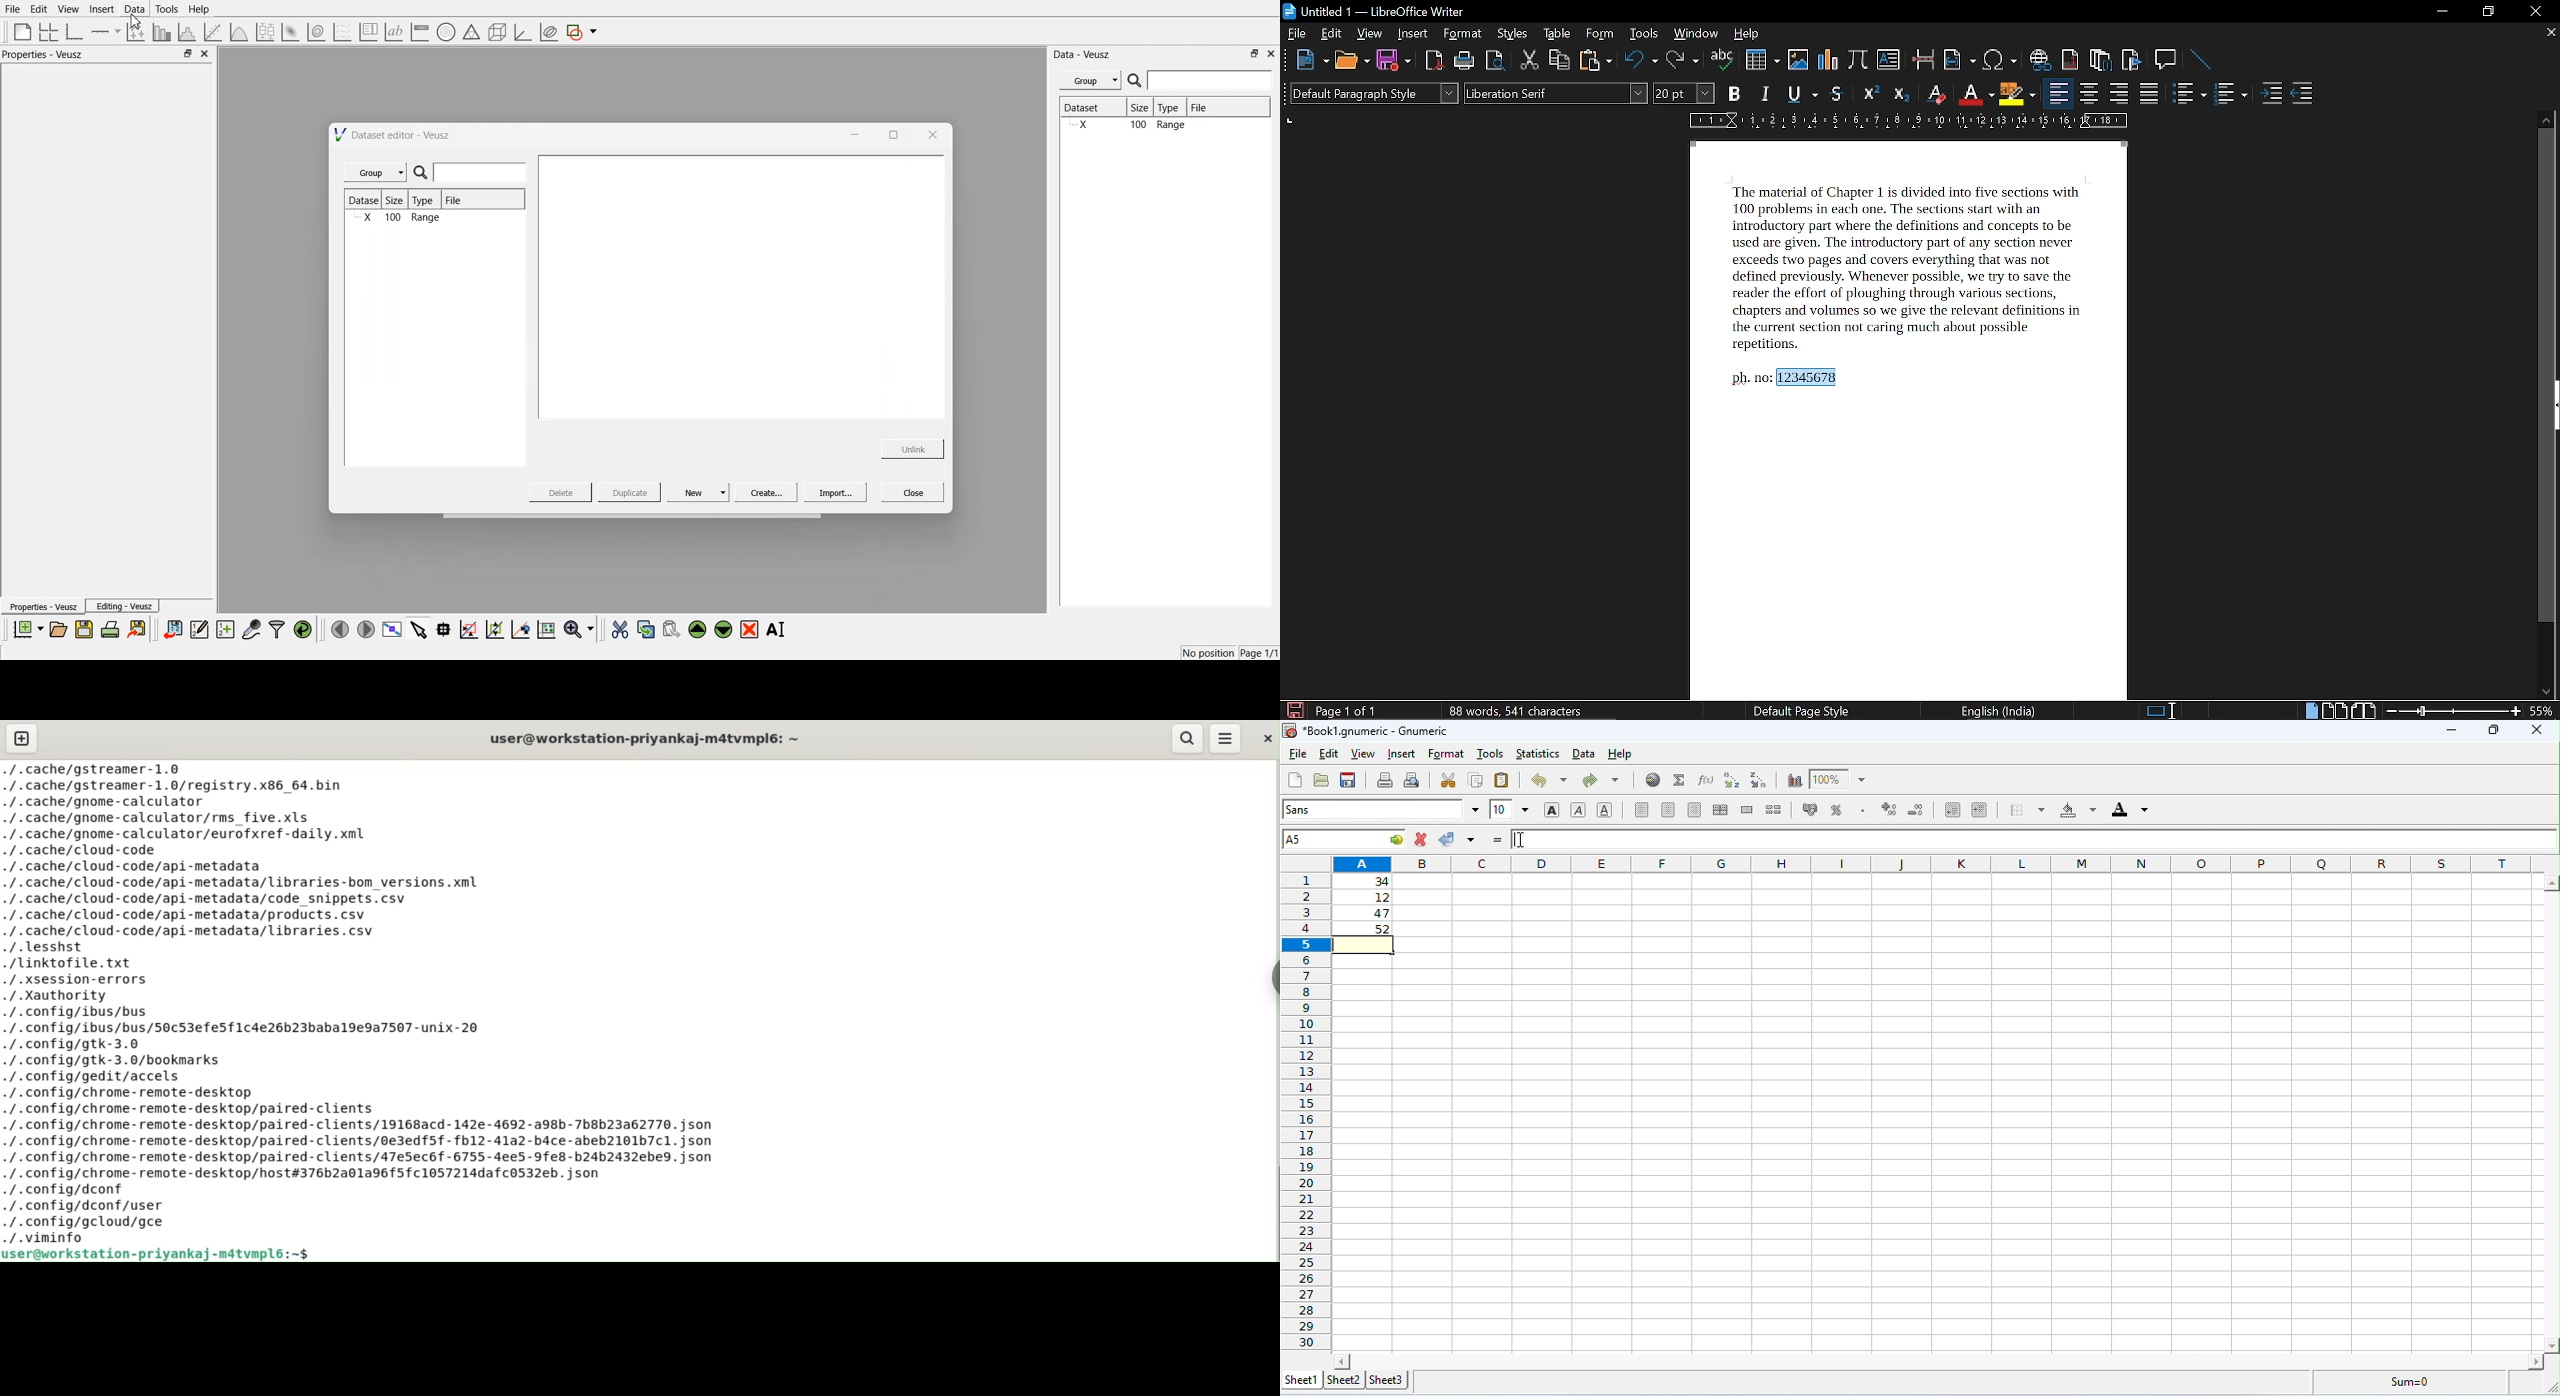 The height and width of the screenshot is (1400, 2576). I want to click on 12, so click(1366, 898).